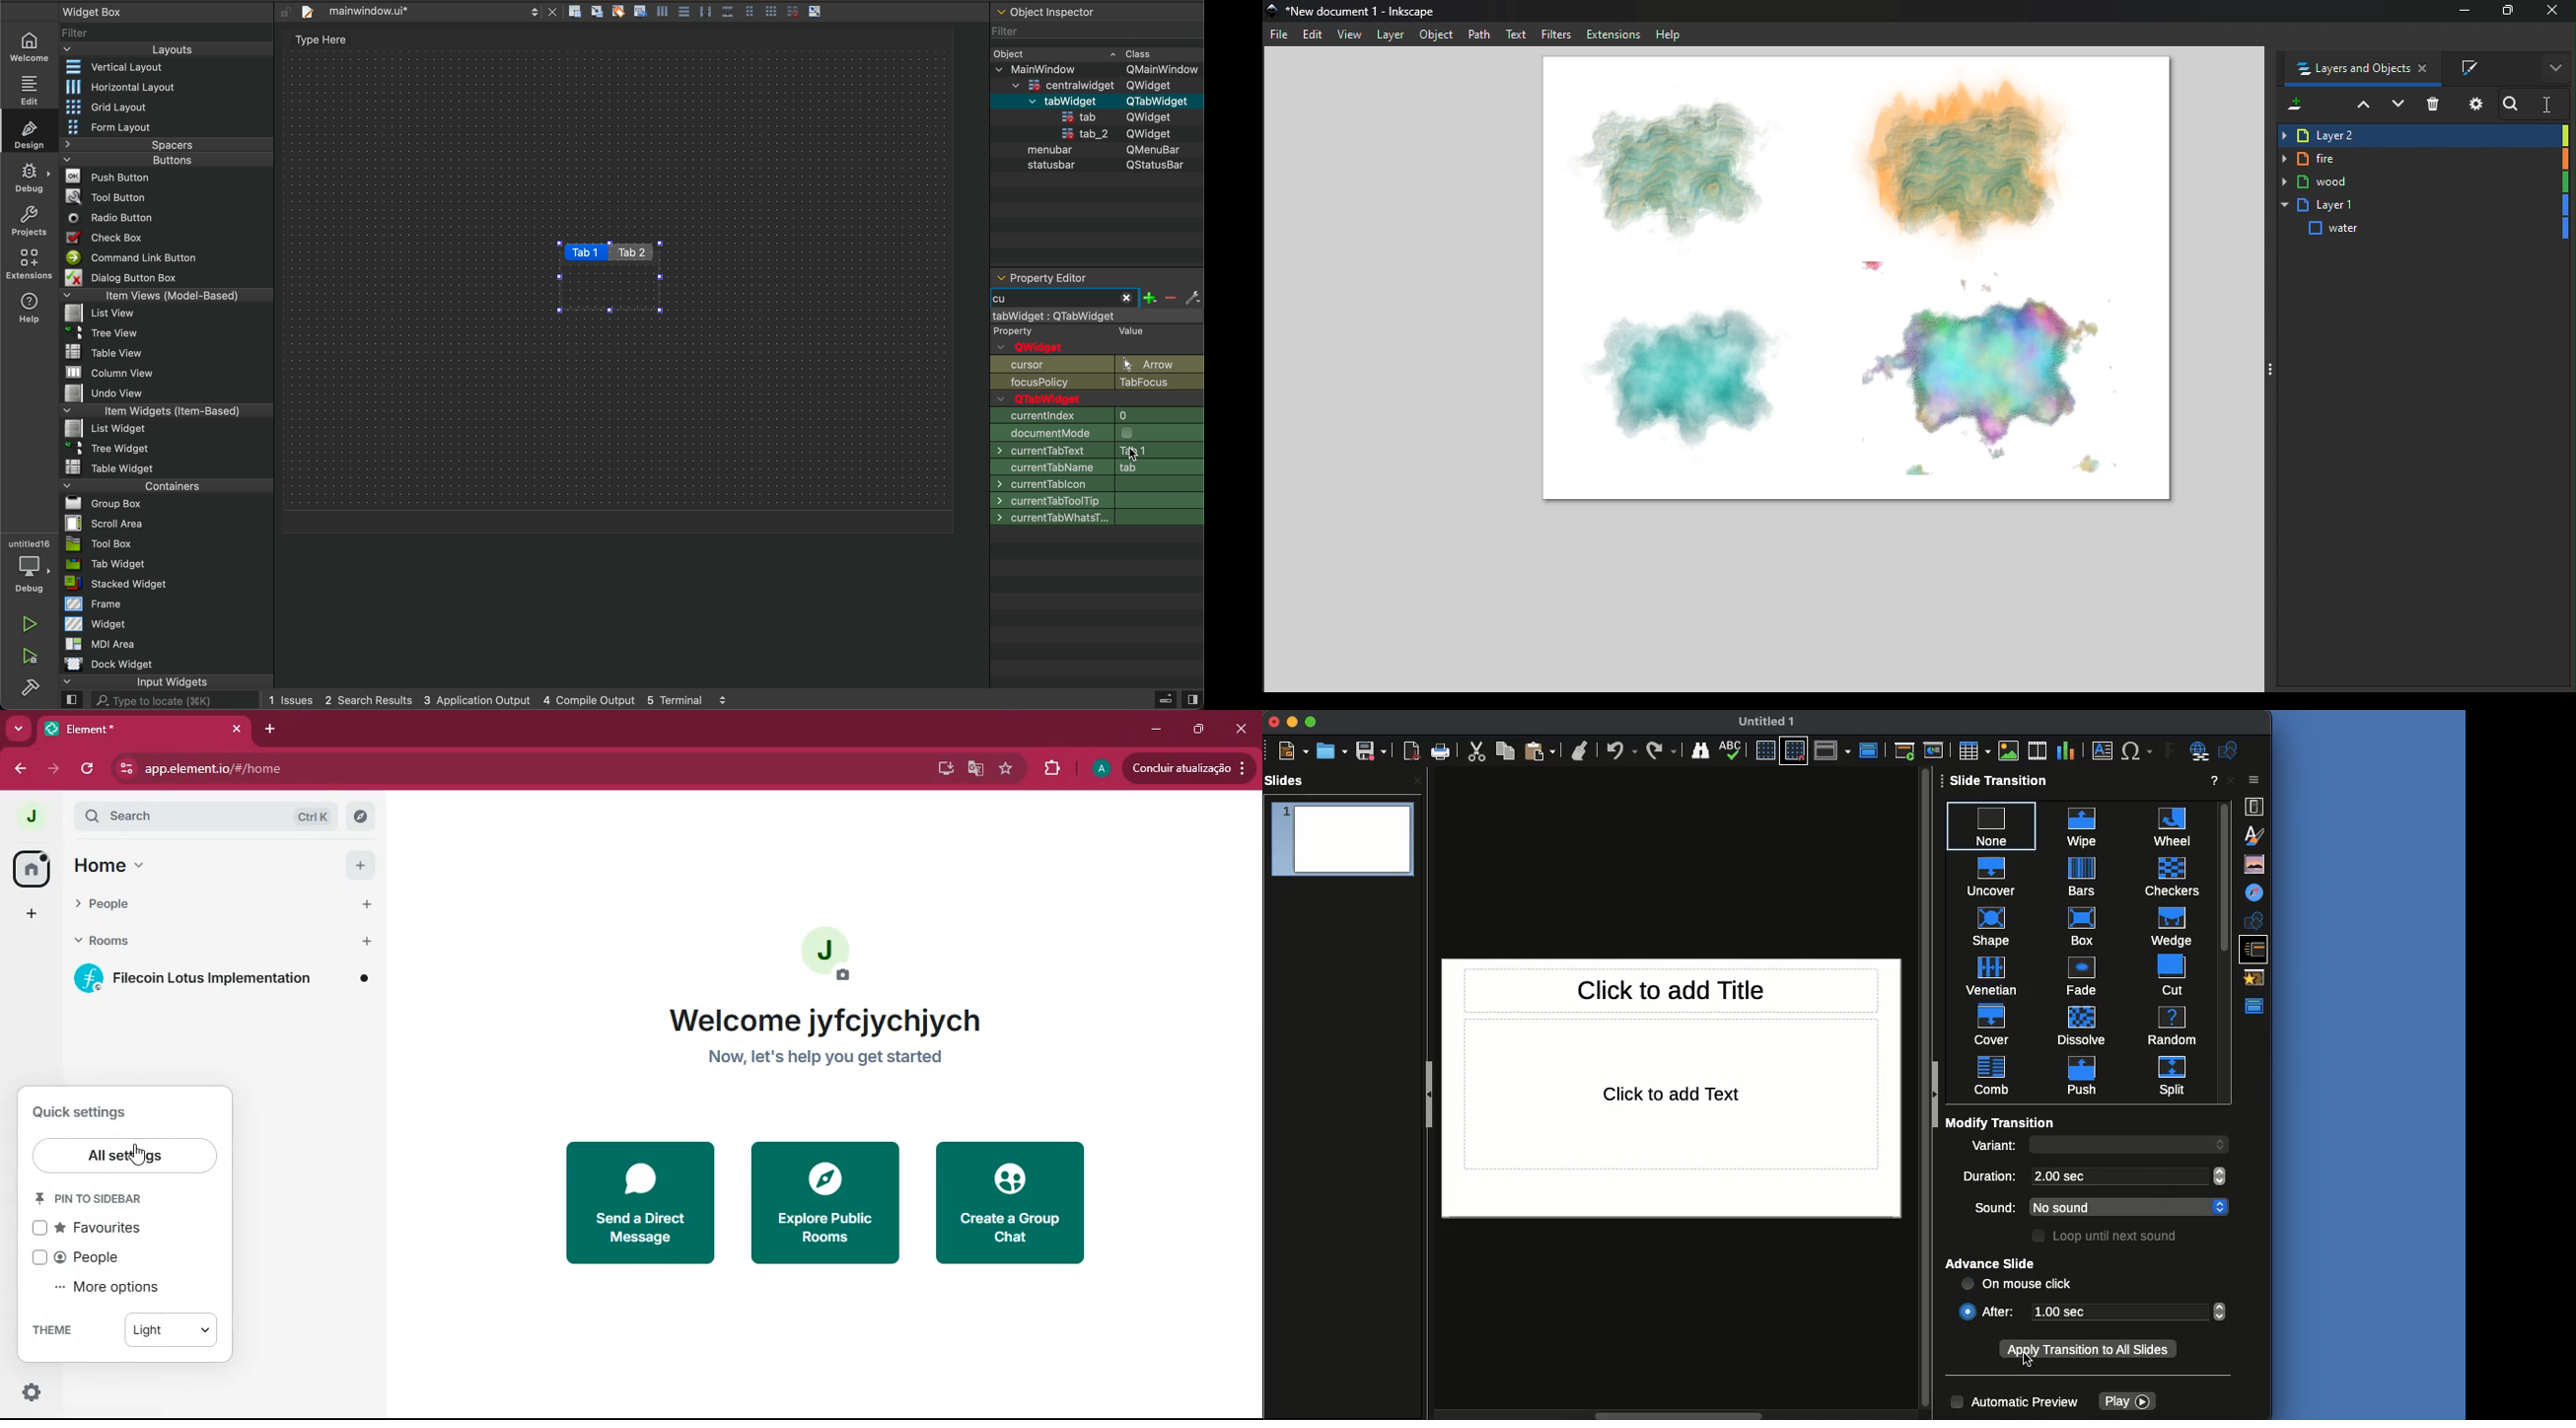 Image resolution: width=2576 pixels, height=1428 pixels. I want to click on wedge, so click(2168, 925).